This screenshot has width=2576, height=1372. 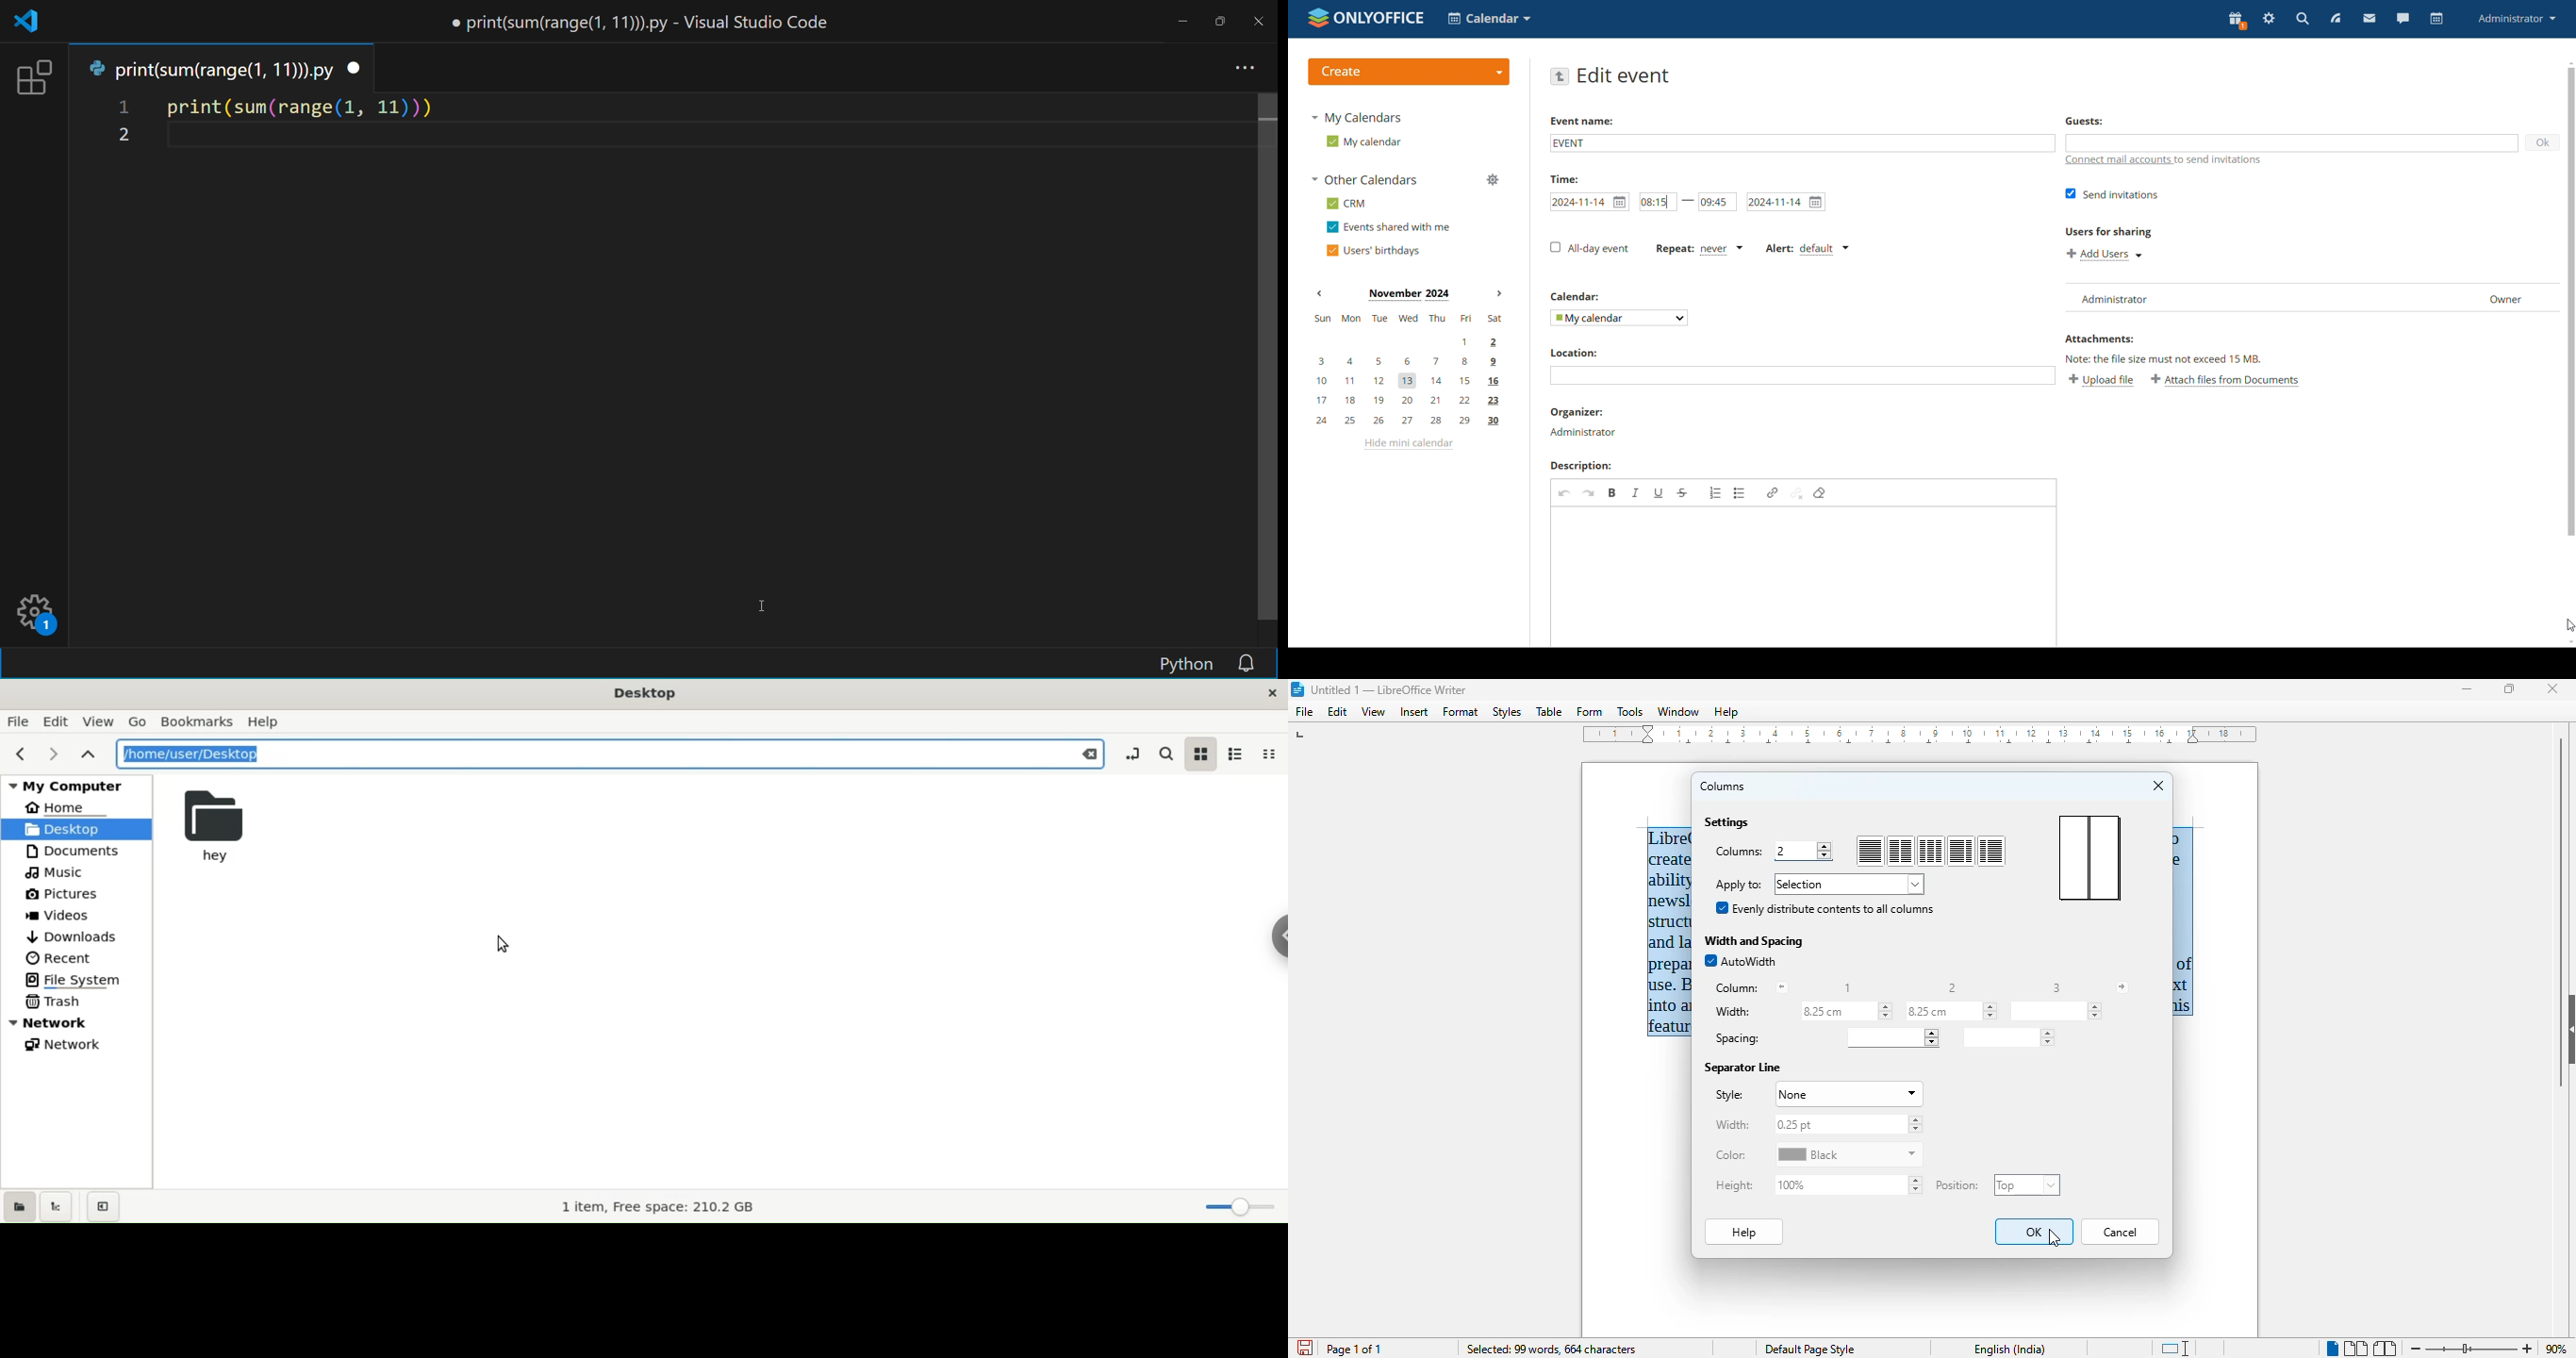 I want to click on feed, so click(x=2336, y=19).